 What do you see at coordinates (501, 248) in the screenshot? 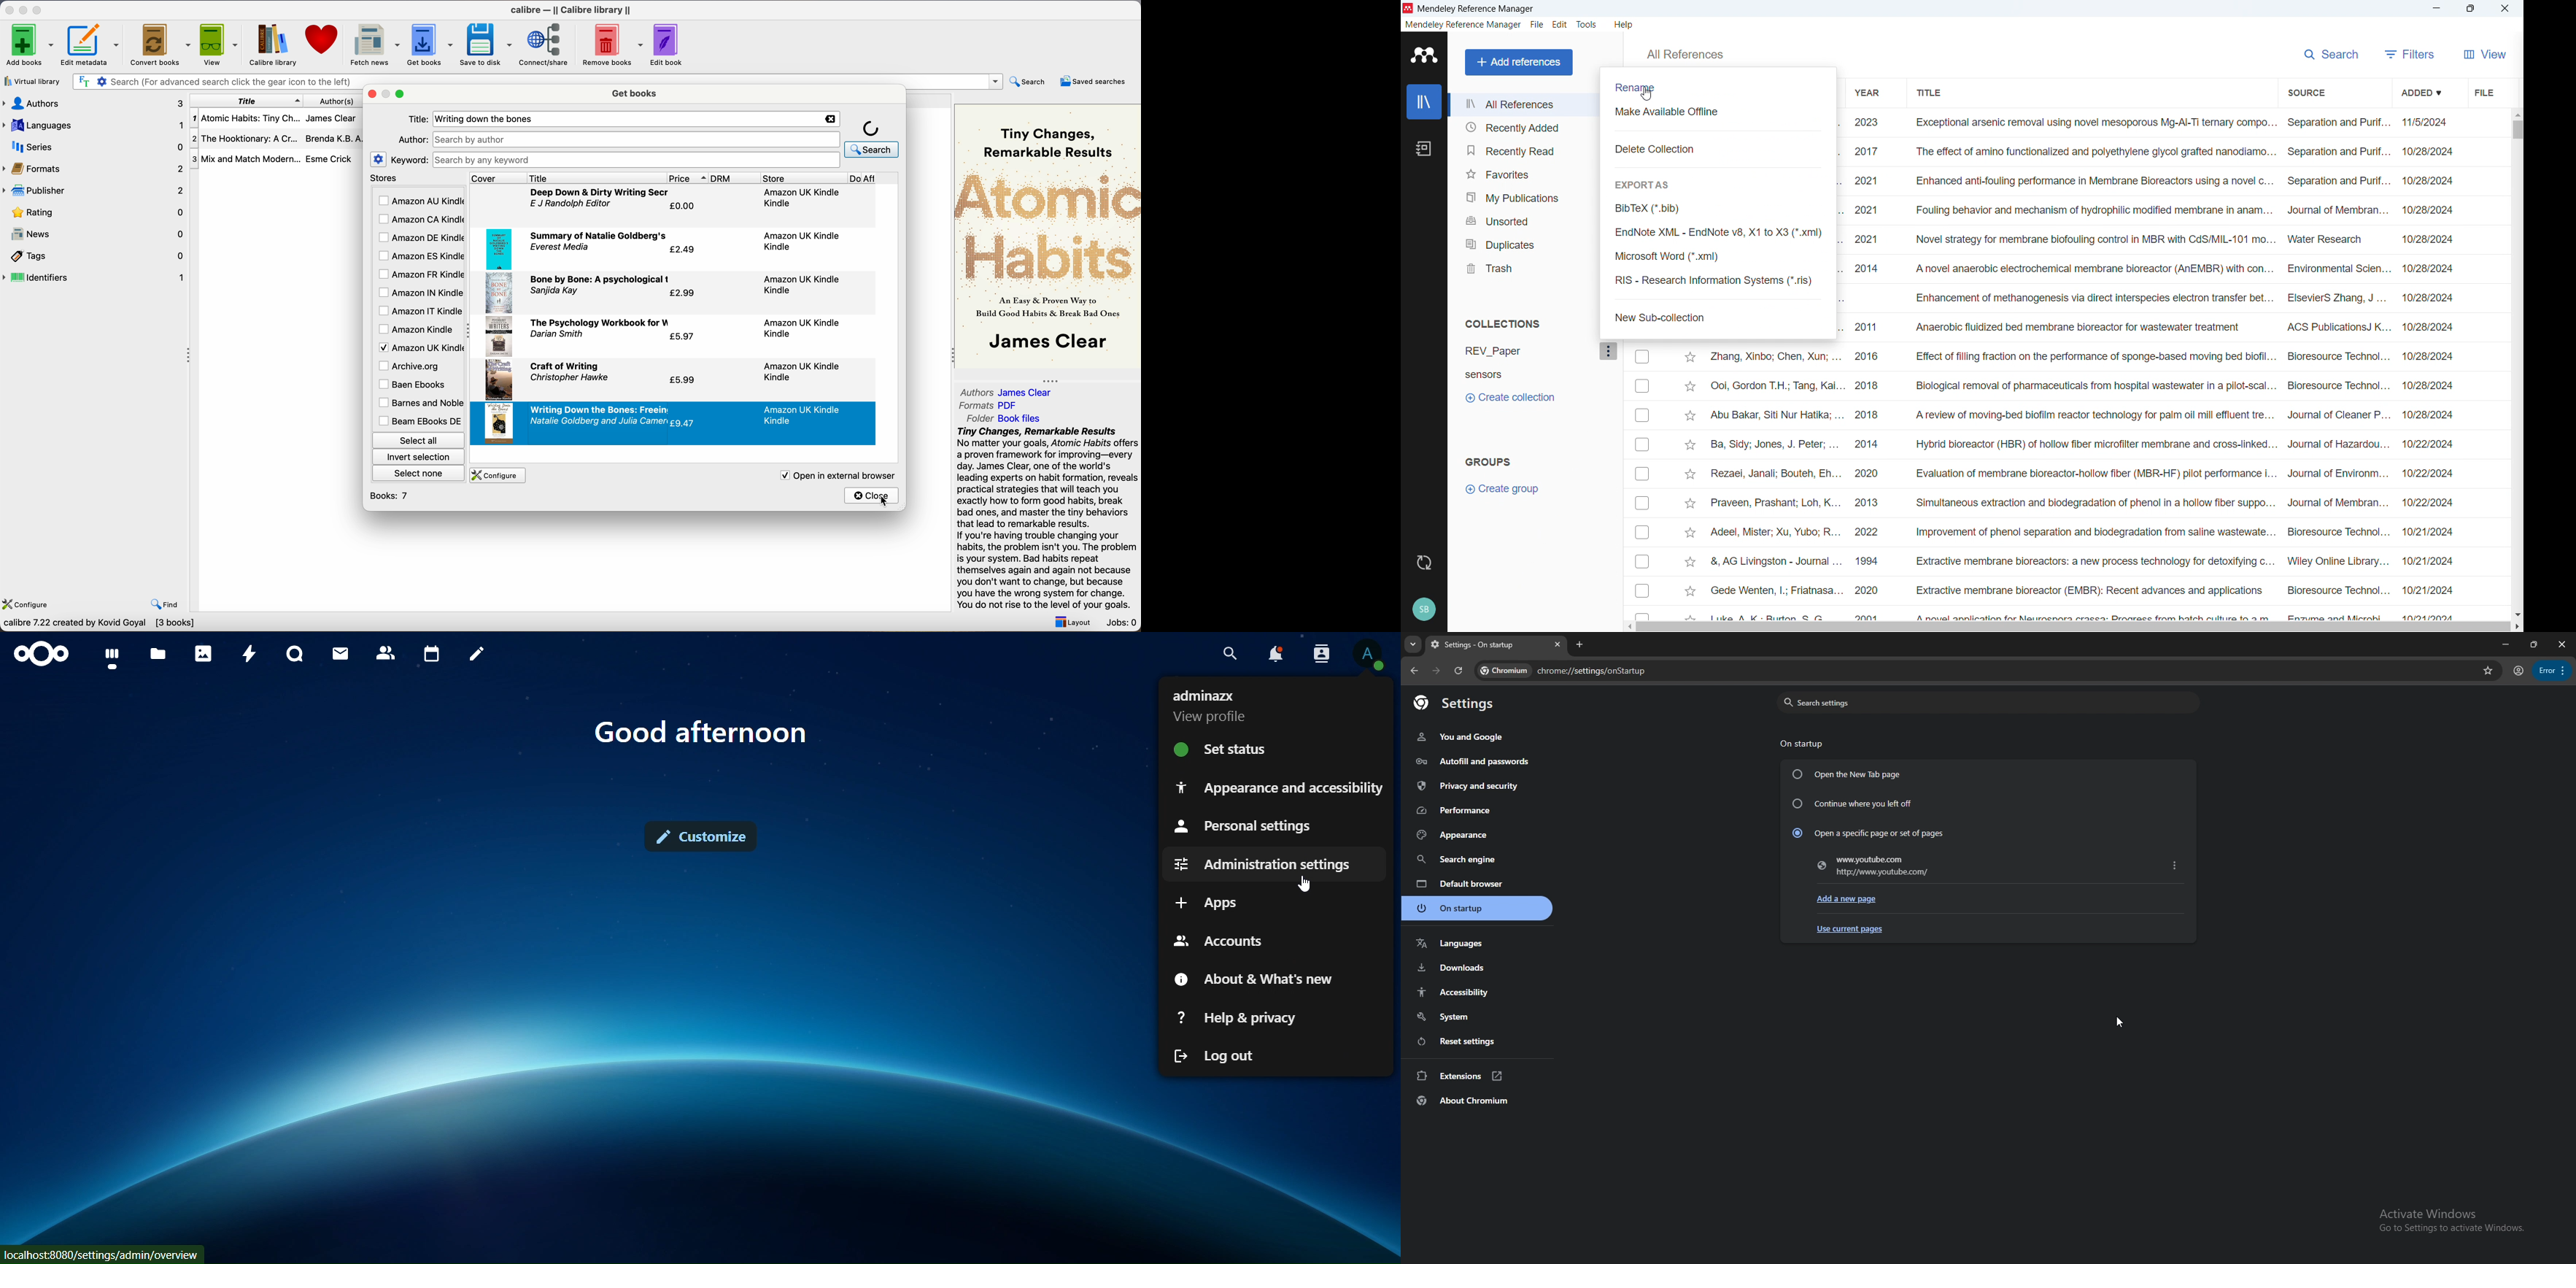
I see `Book icon` at bounding box center [501, 248].